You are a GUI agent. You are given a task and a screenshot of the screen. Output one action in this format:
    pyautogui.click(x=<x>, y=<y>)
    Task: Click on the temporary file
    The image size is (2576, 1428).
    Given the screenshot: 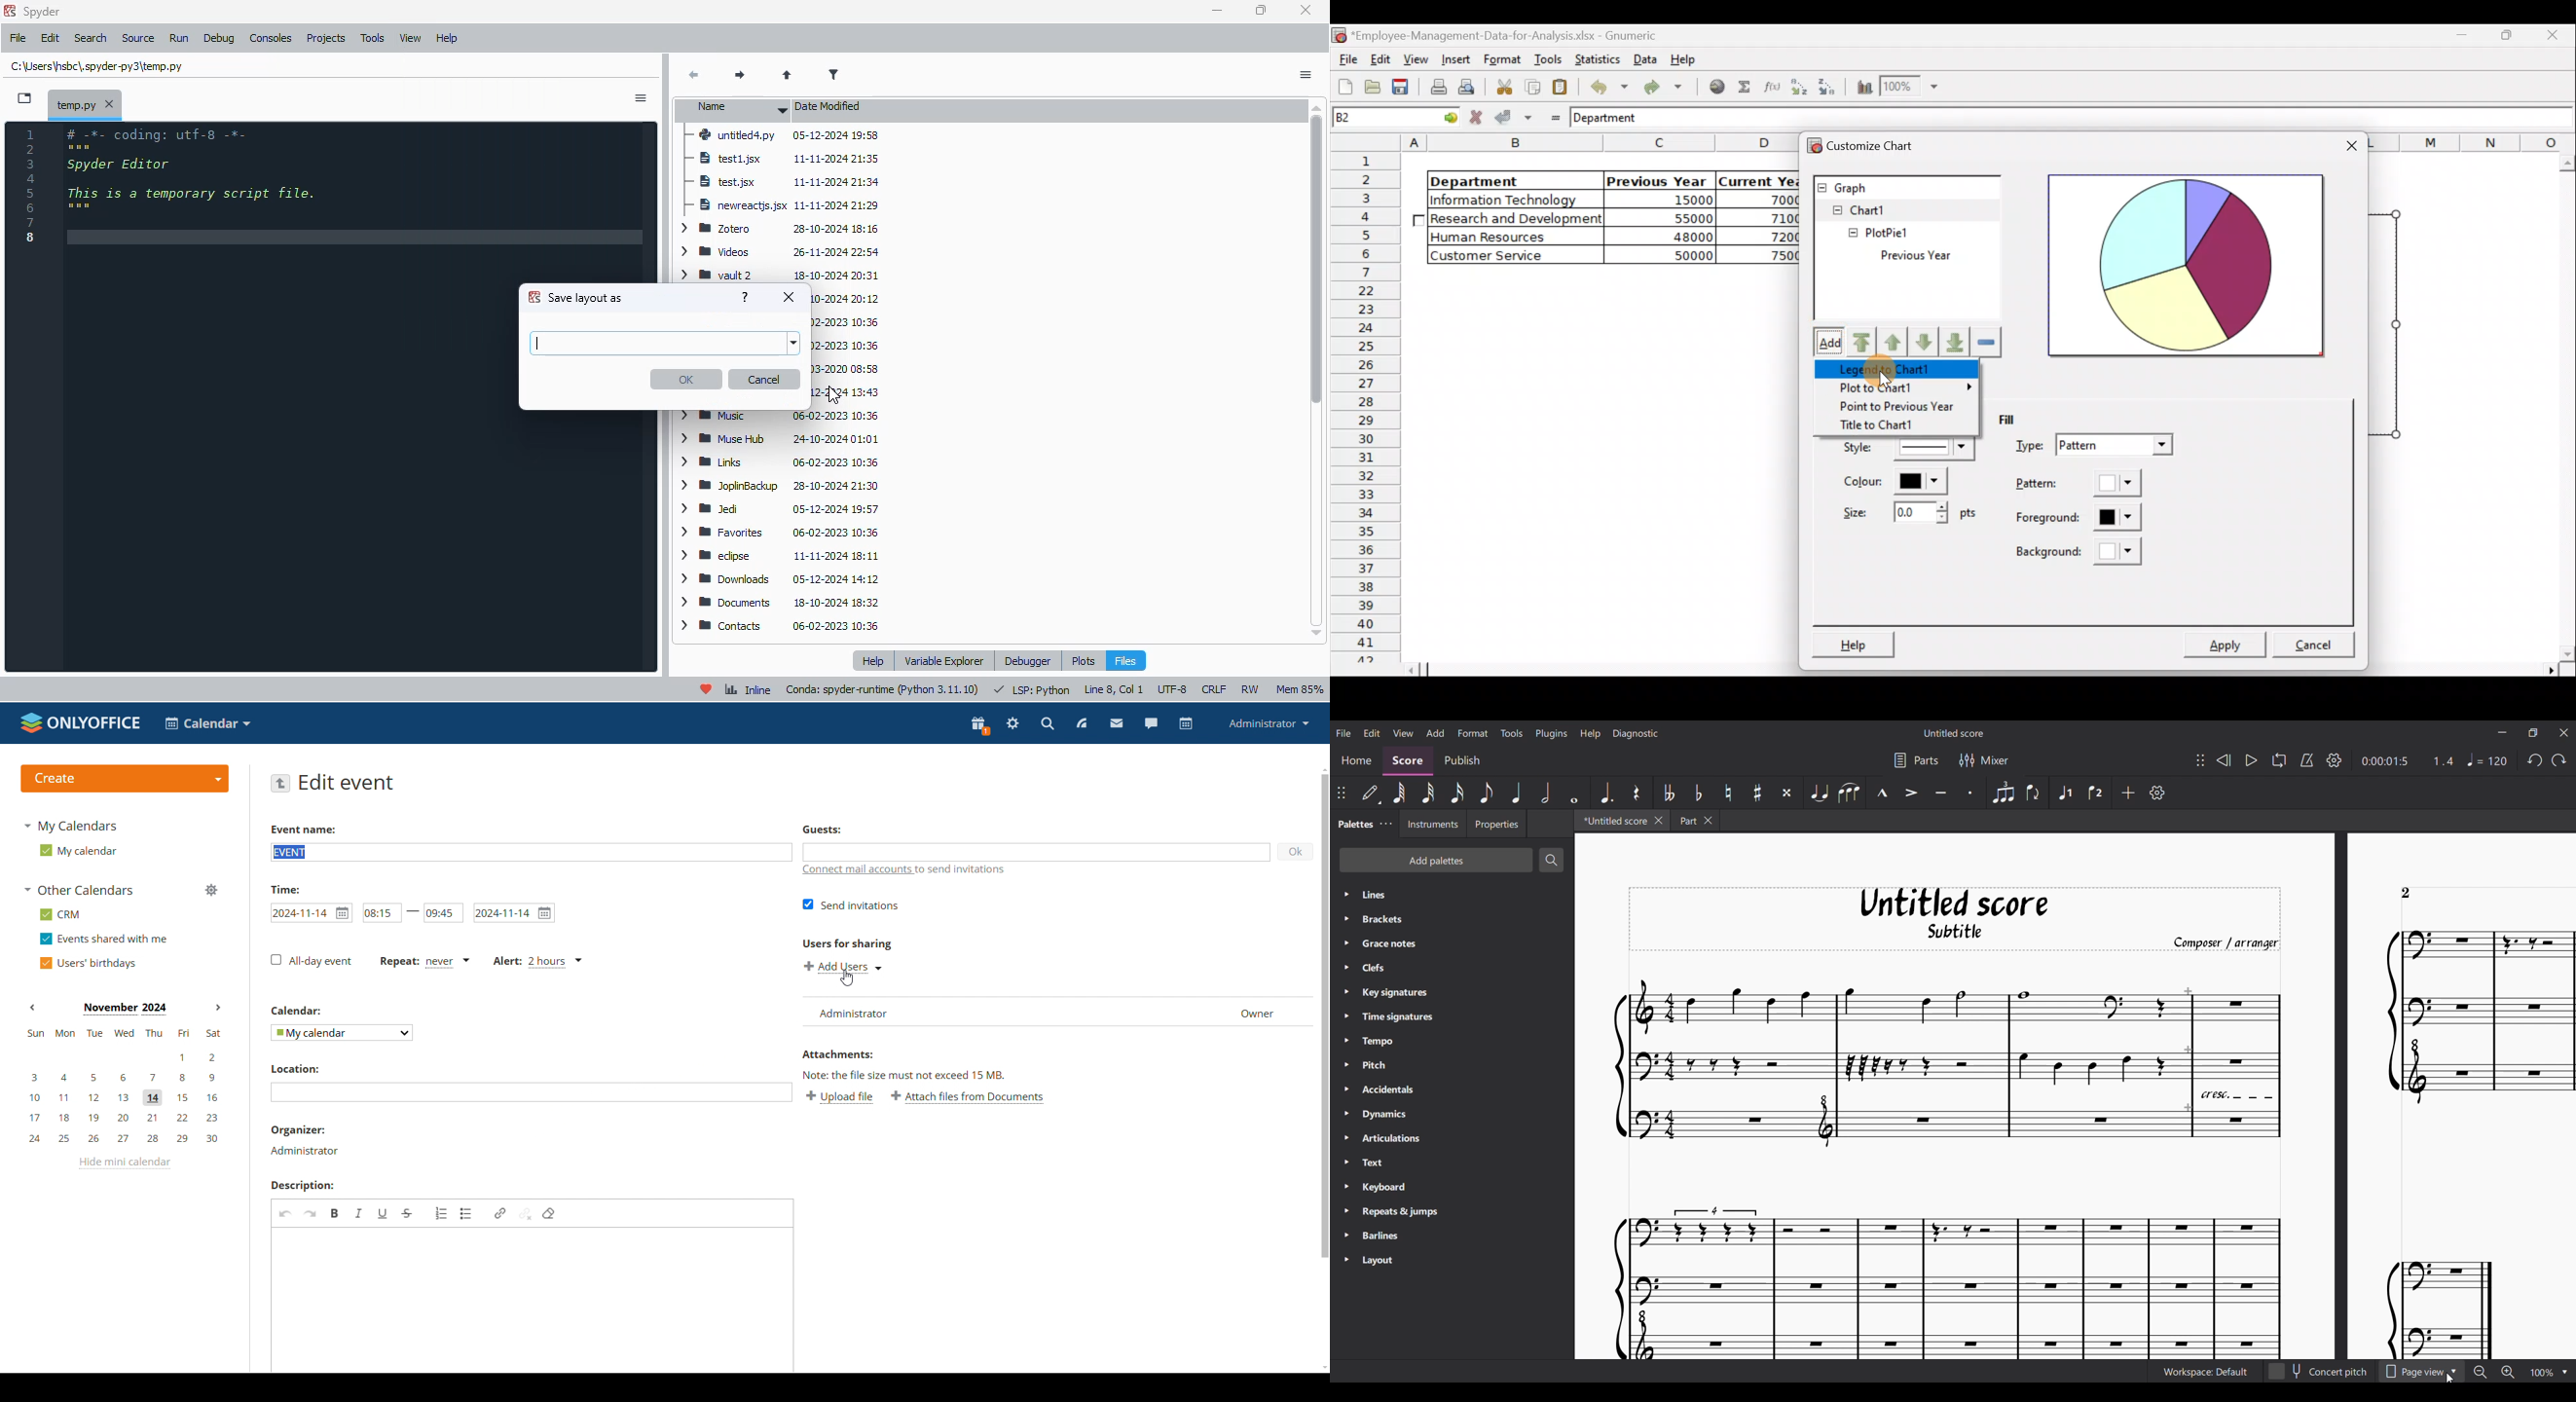 What is the action you would take?
    pyautogui.click(x=85, y=102)
    